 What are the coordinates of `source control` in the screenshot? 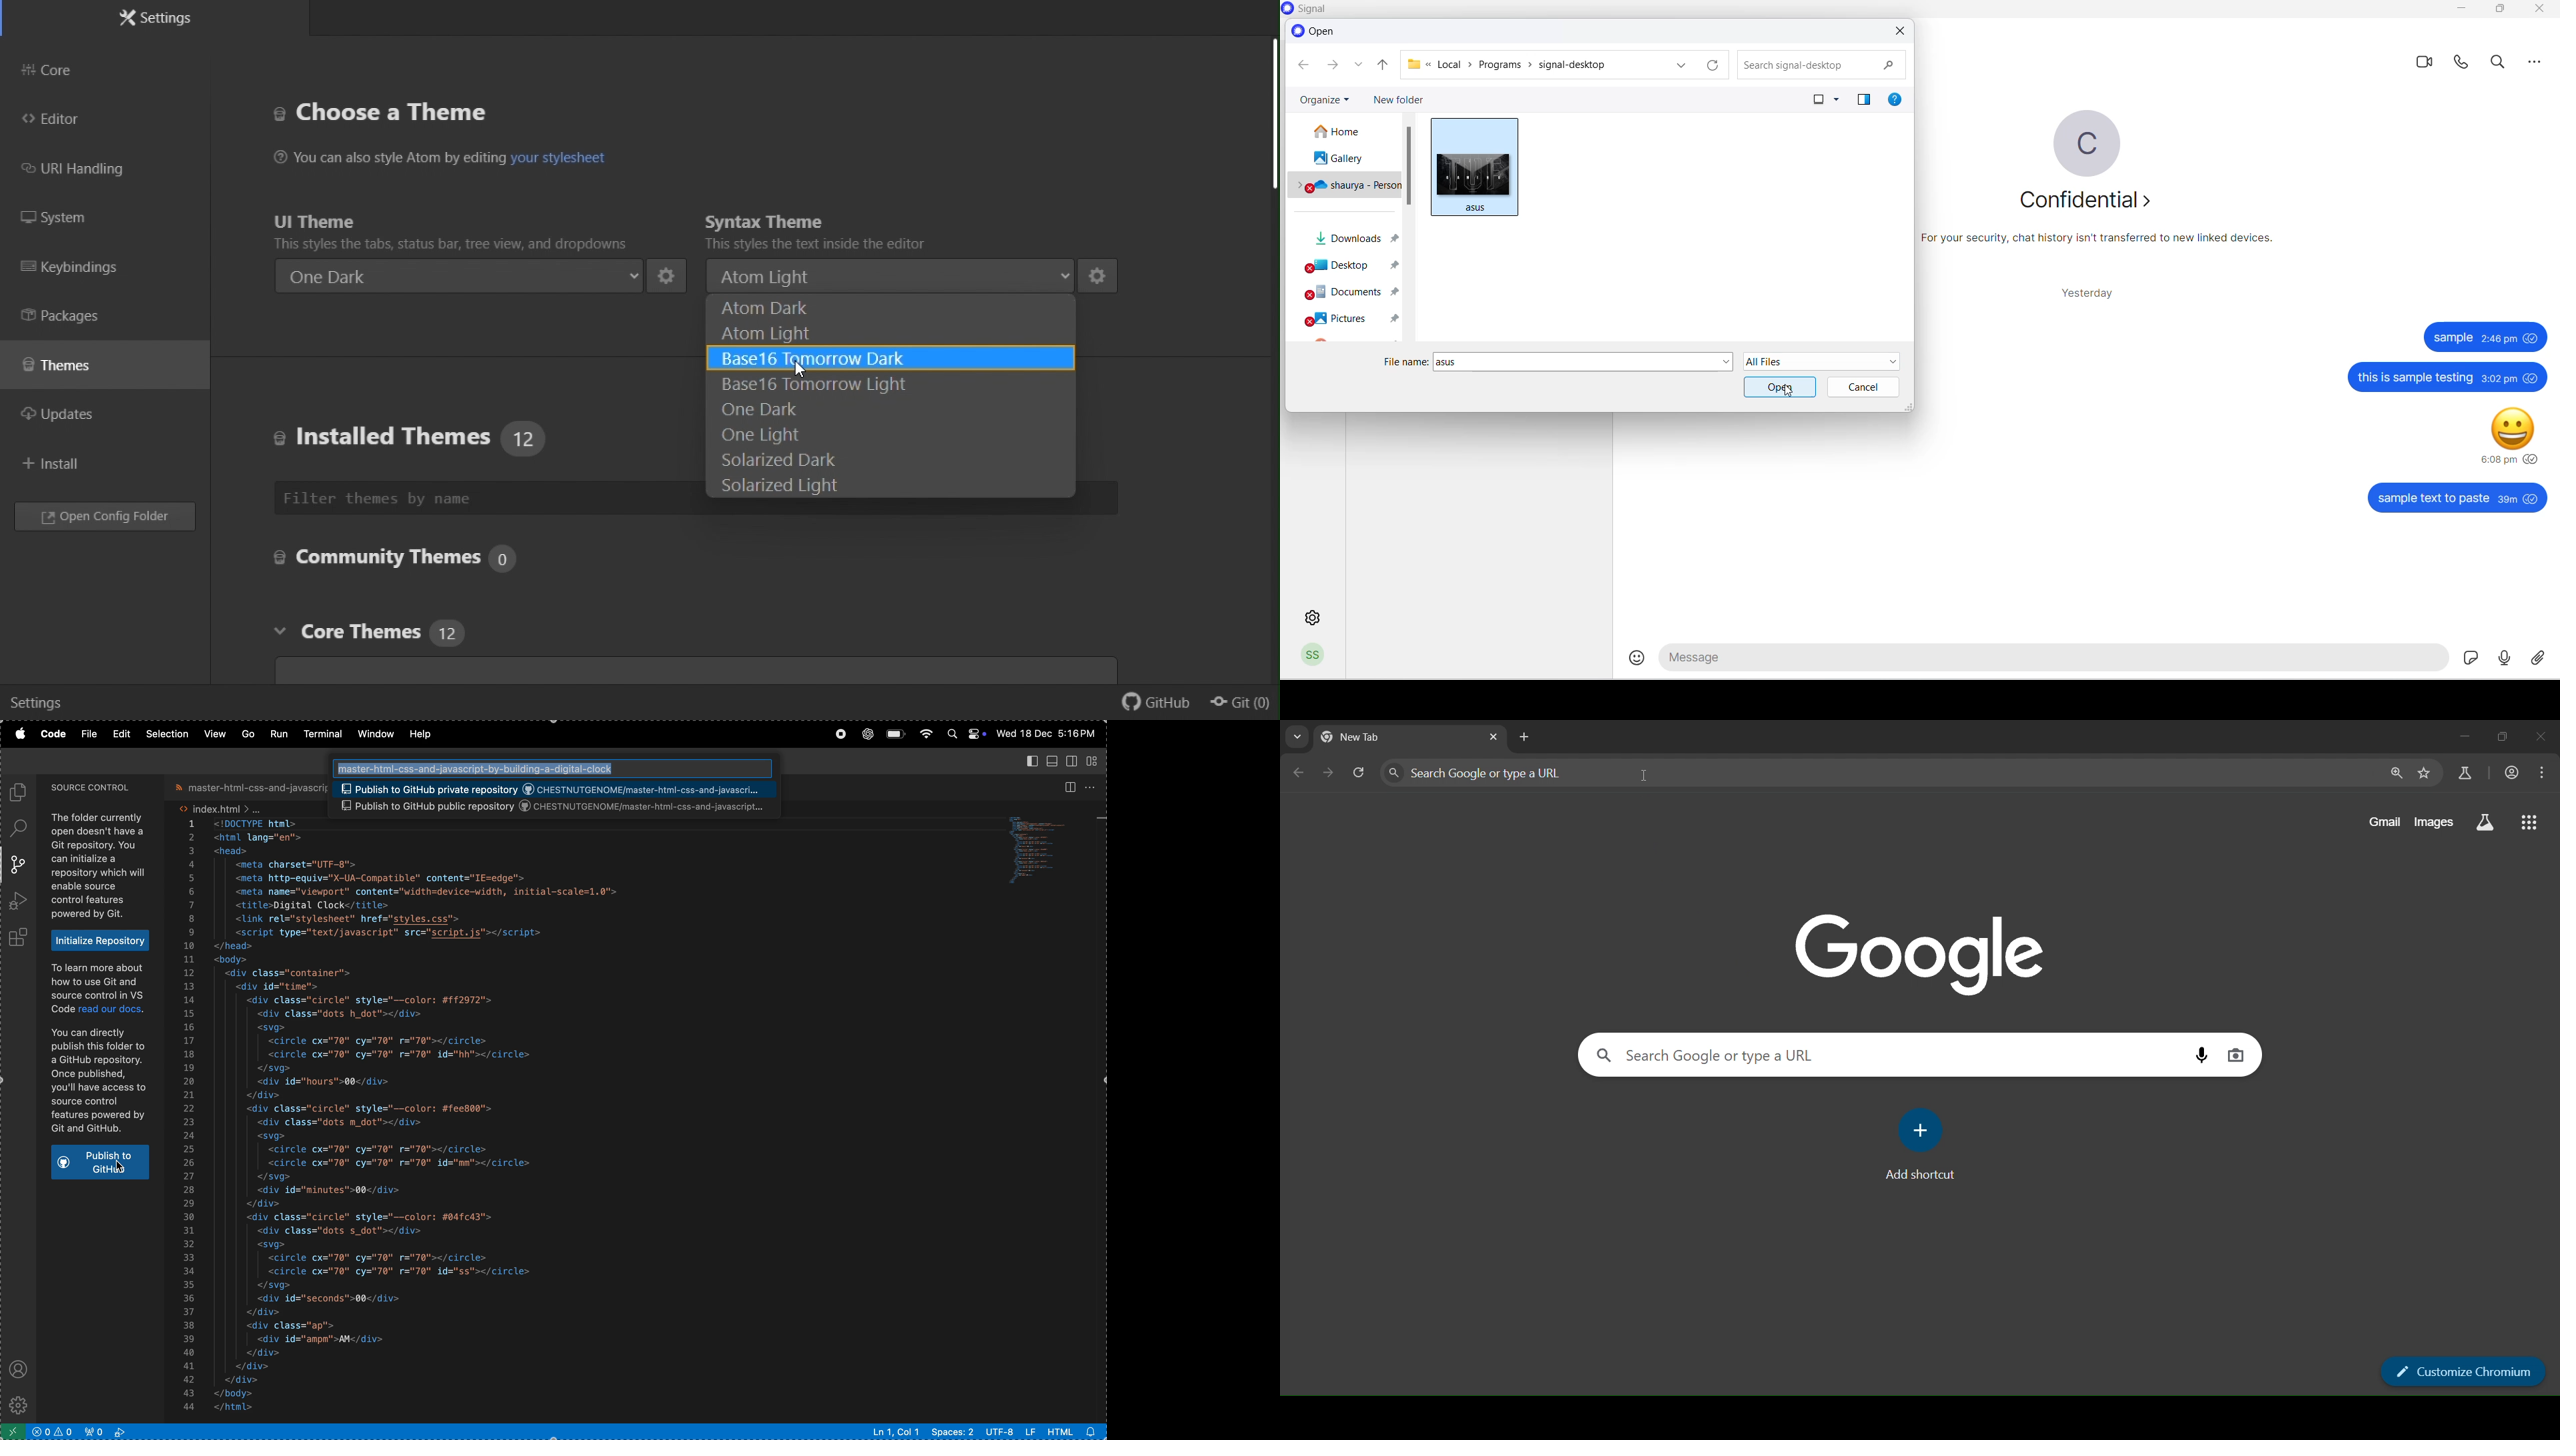 It's located at (17, 866).